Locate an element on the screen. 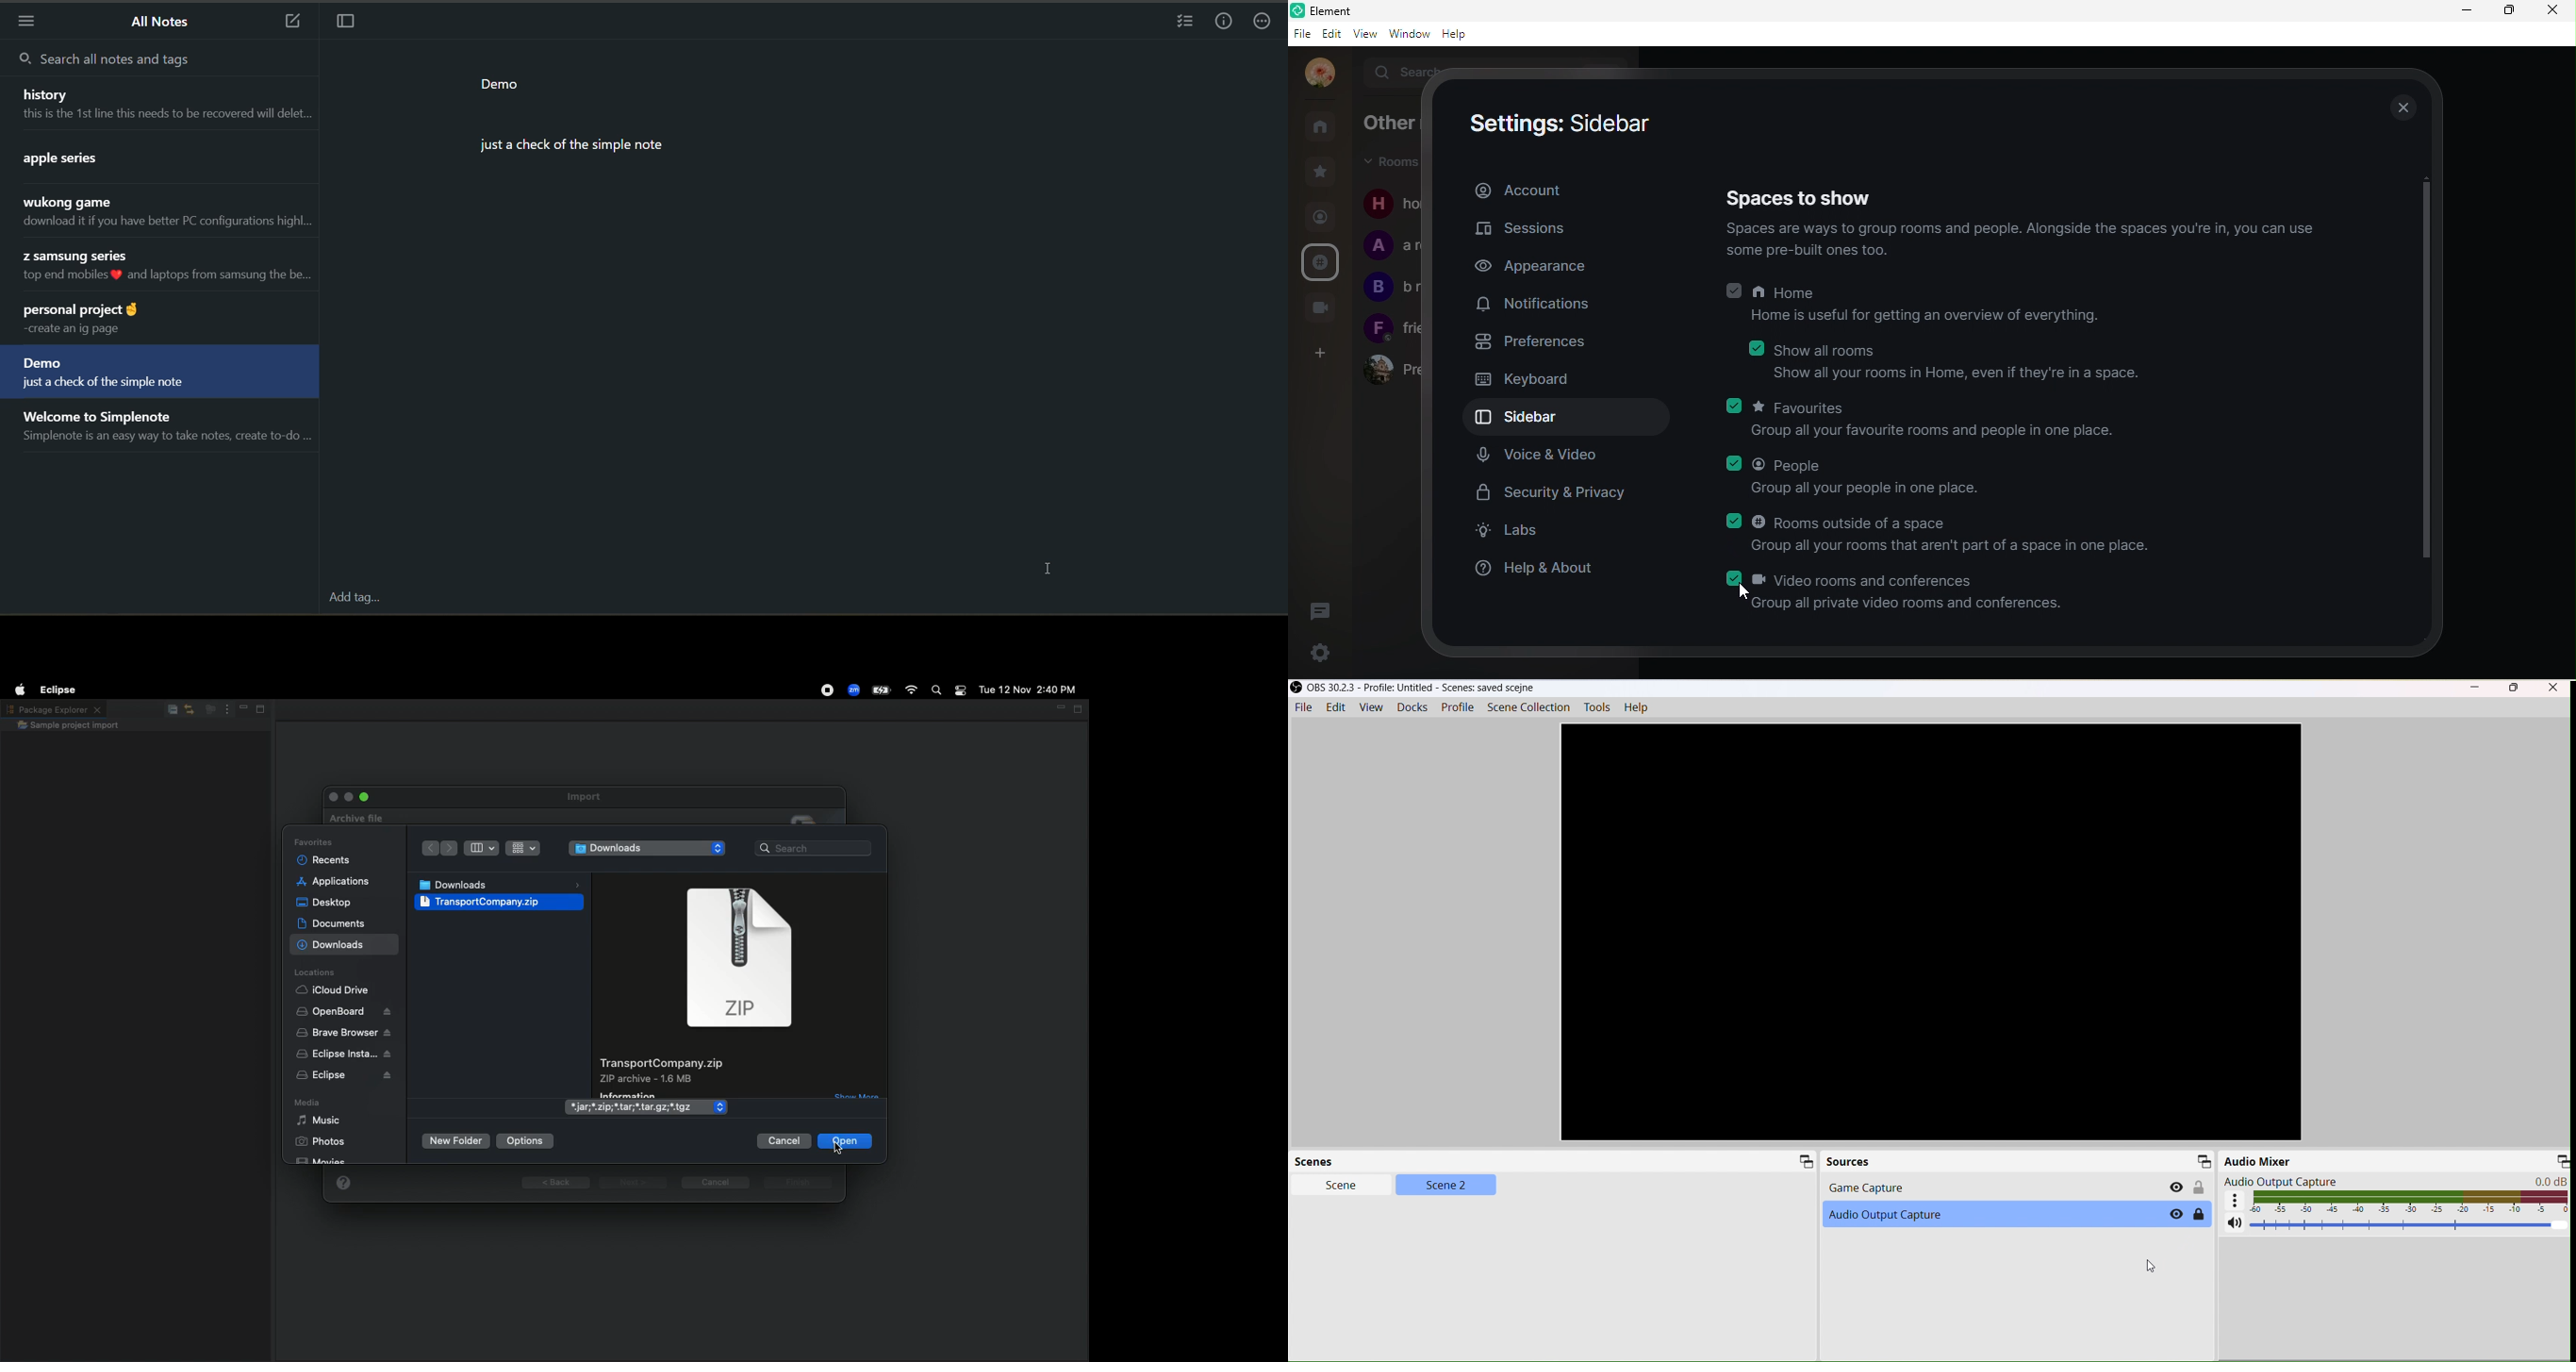 Image resolution: width=2576 pixels, height=1372 pixels. View is located at coordinates (1371, 708).